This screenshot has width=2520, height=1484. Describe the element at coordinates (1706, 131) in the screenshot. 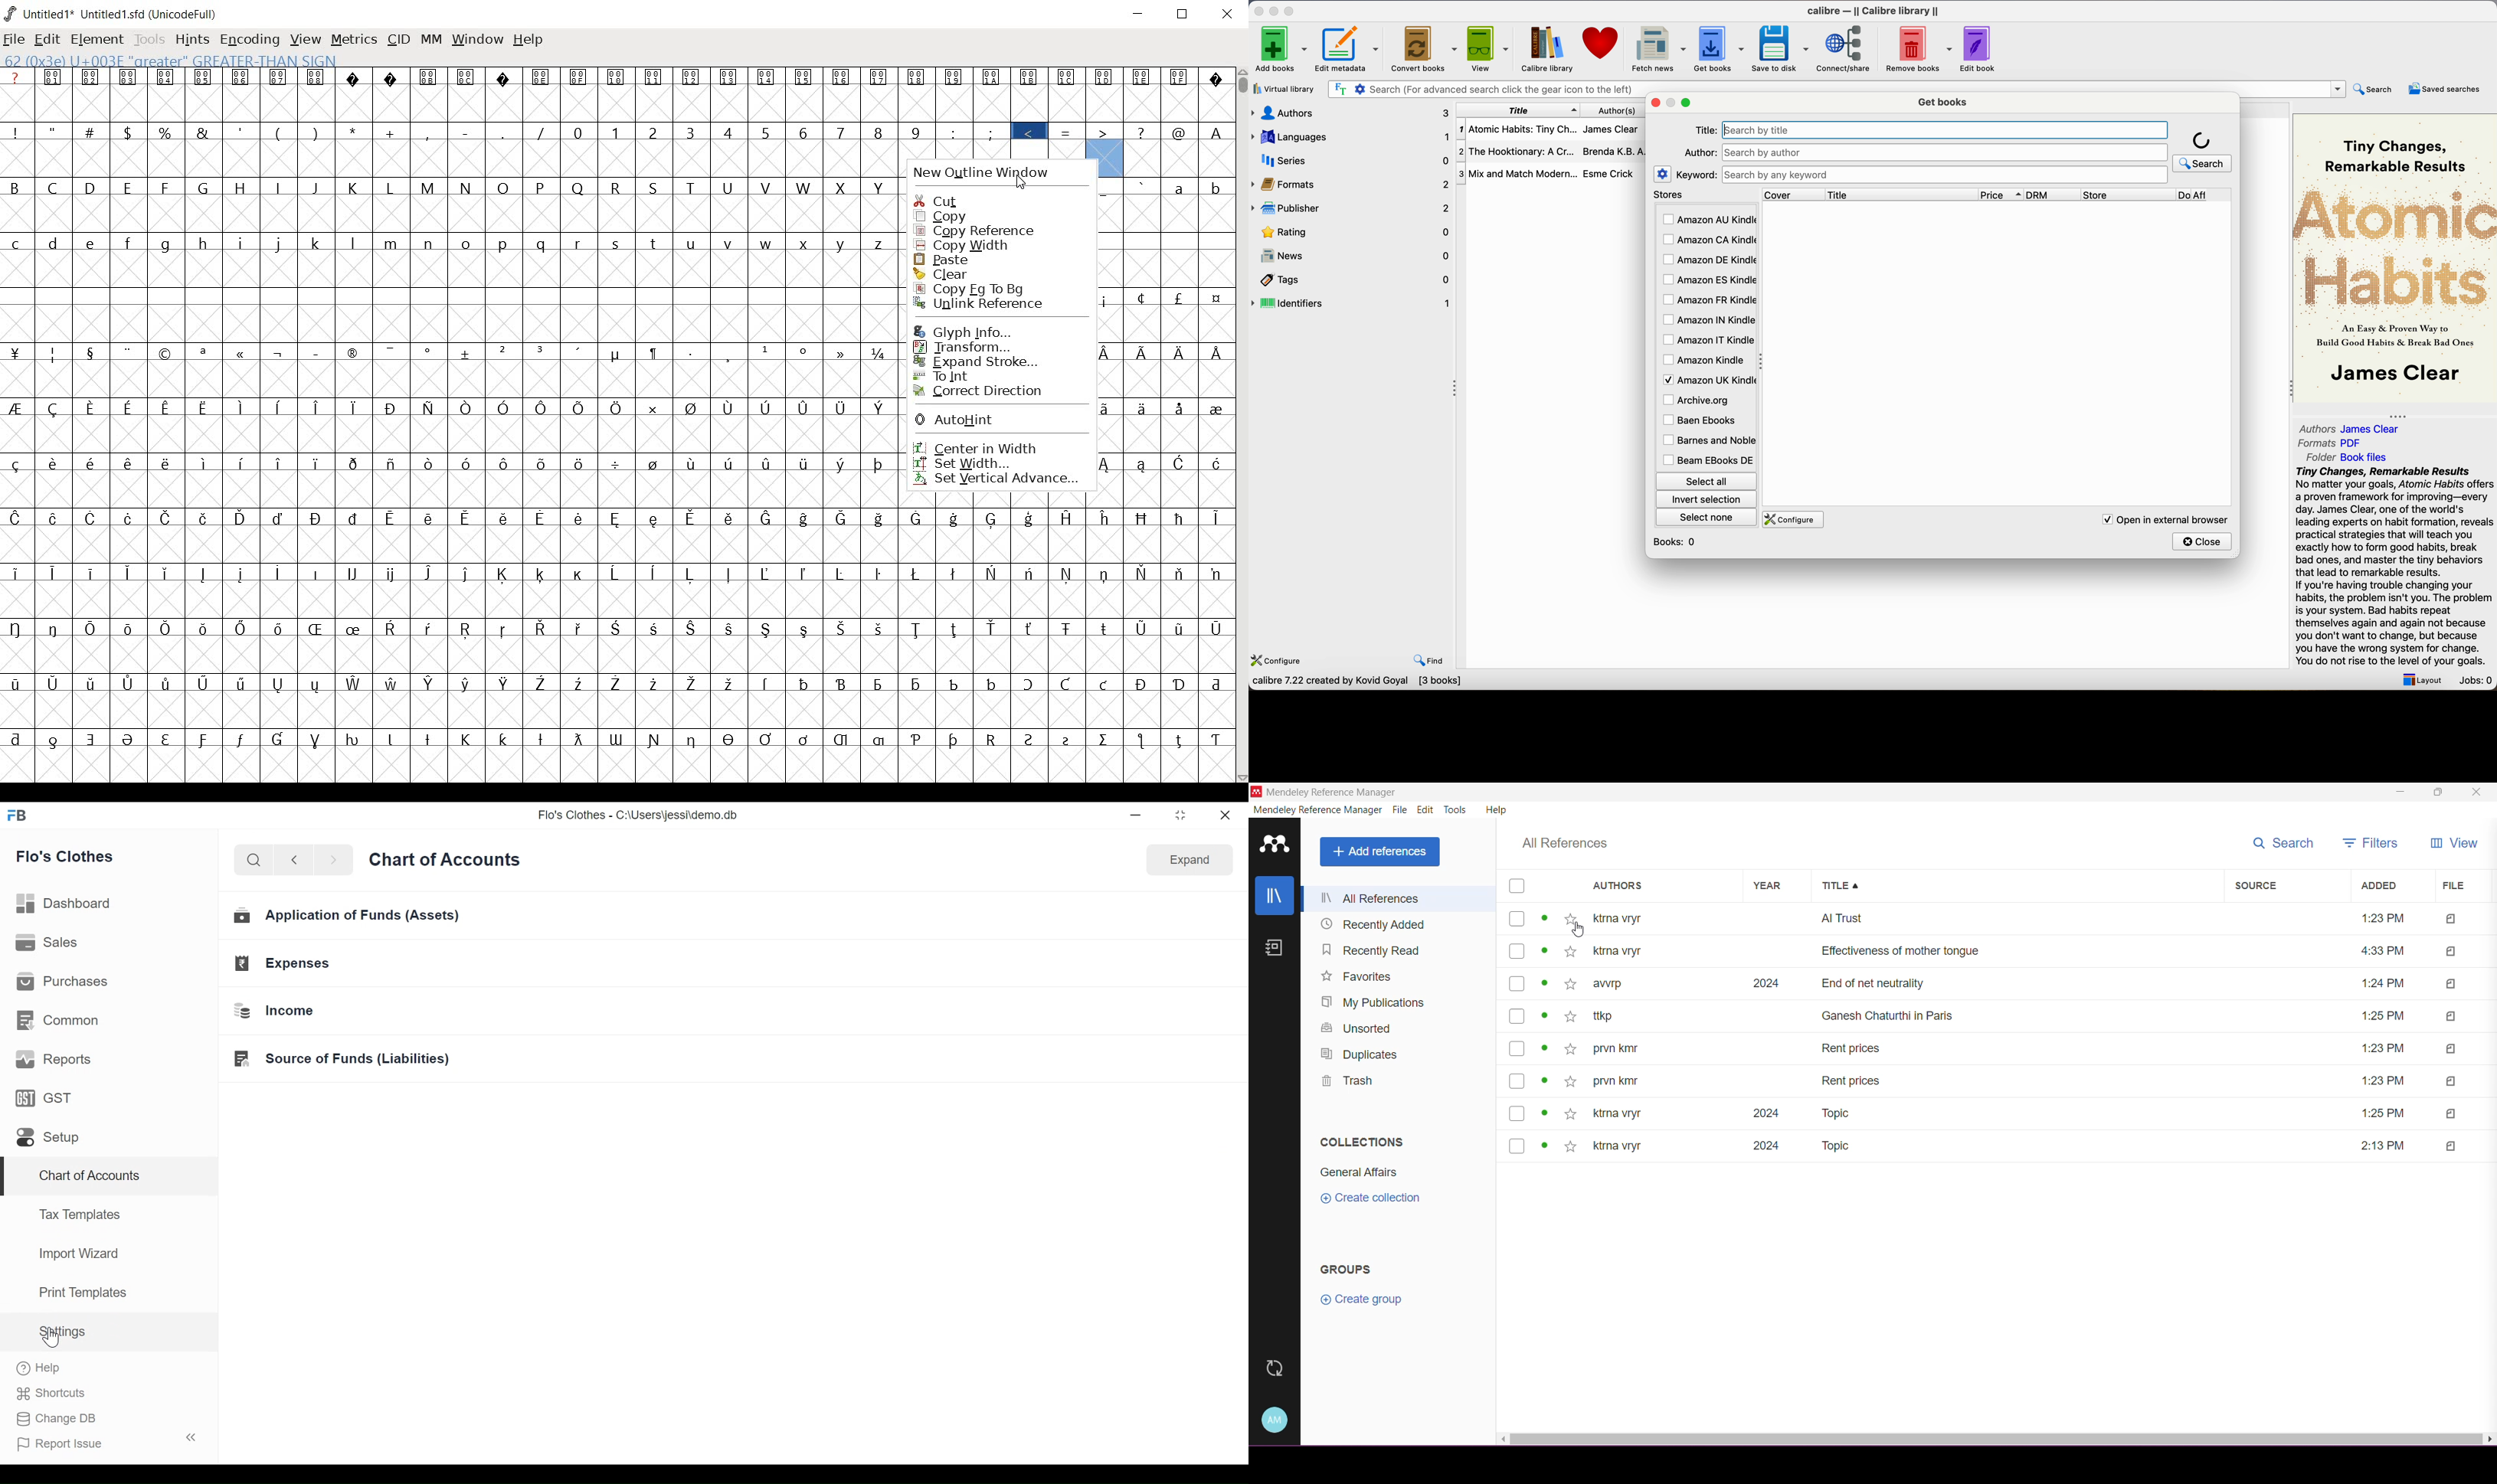

I see `title:` at that location.